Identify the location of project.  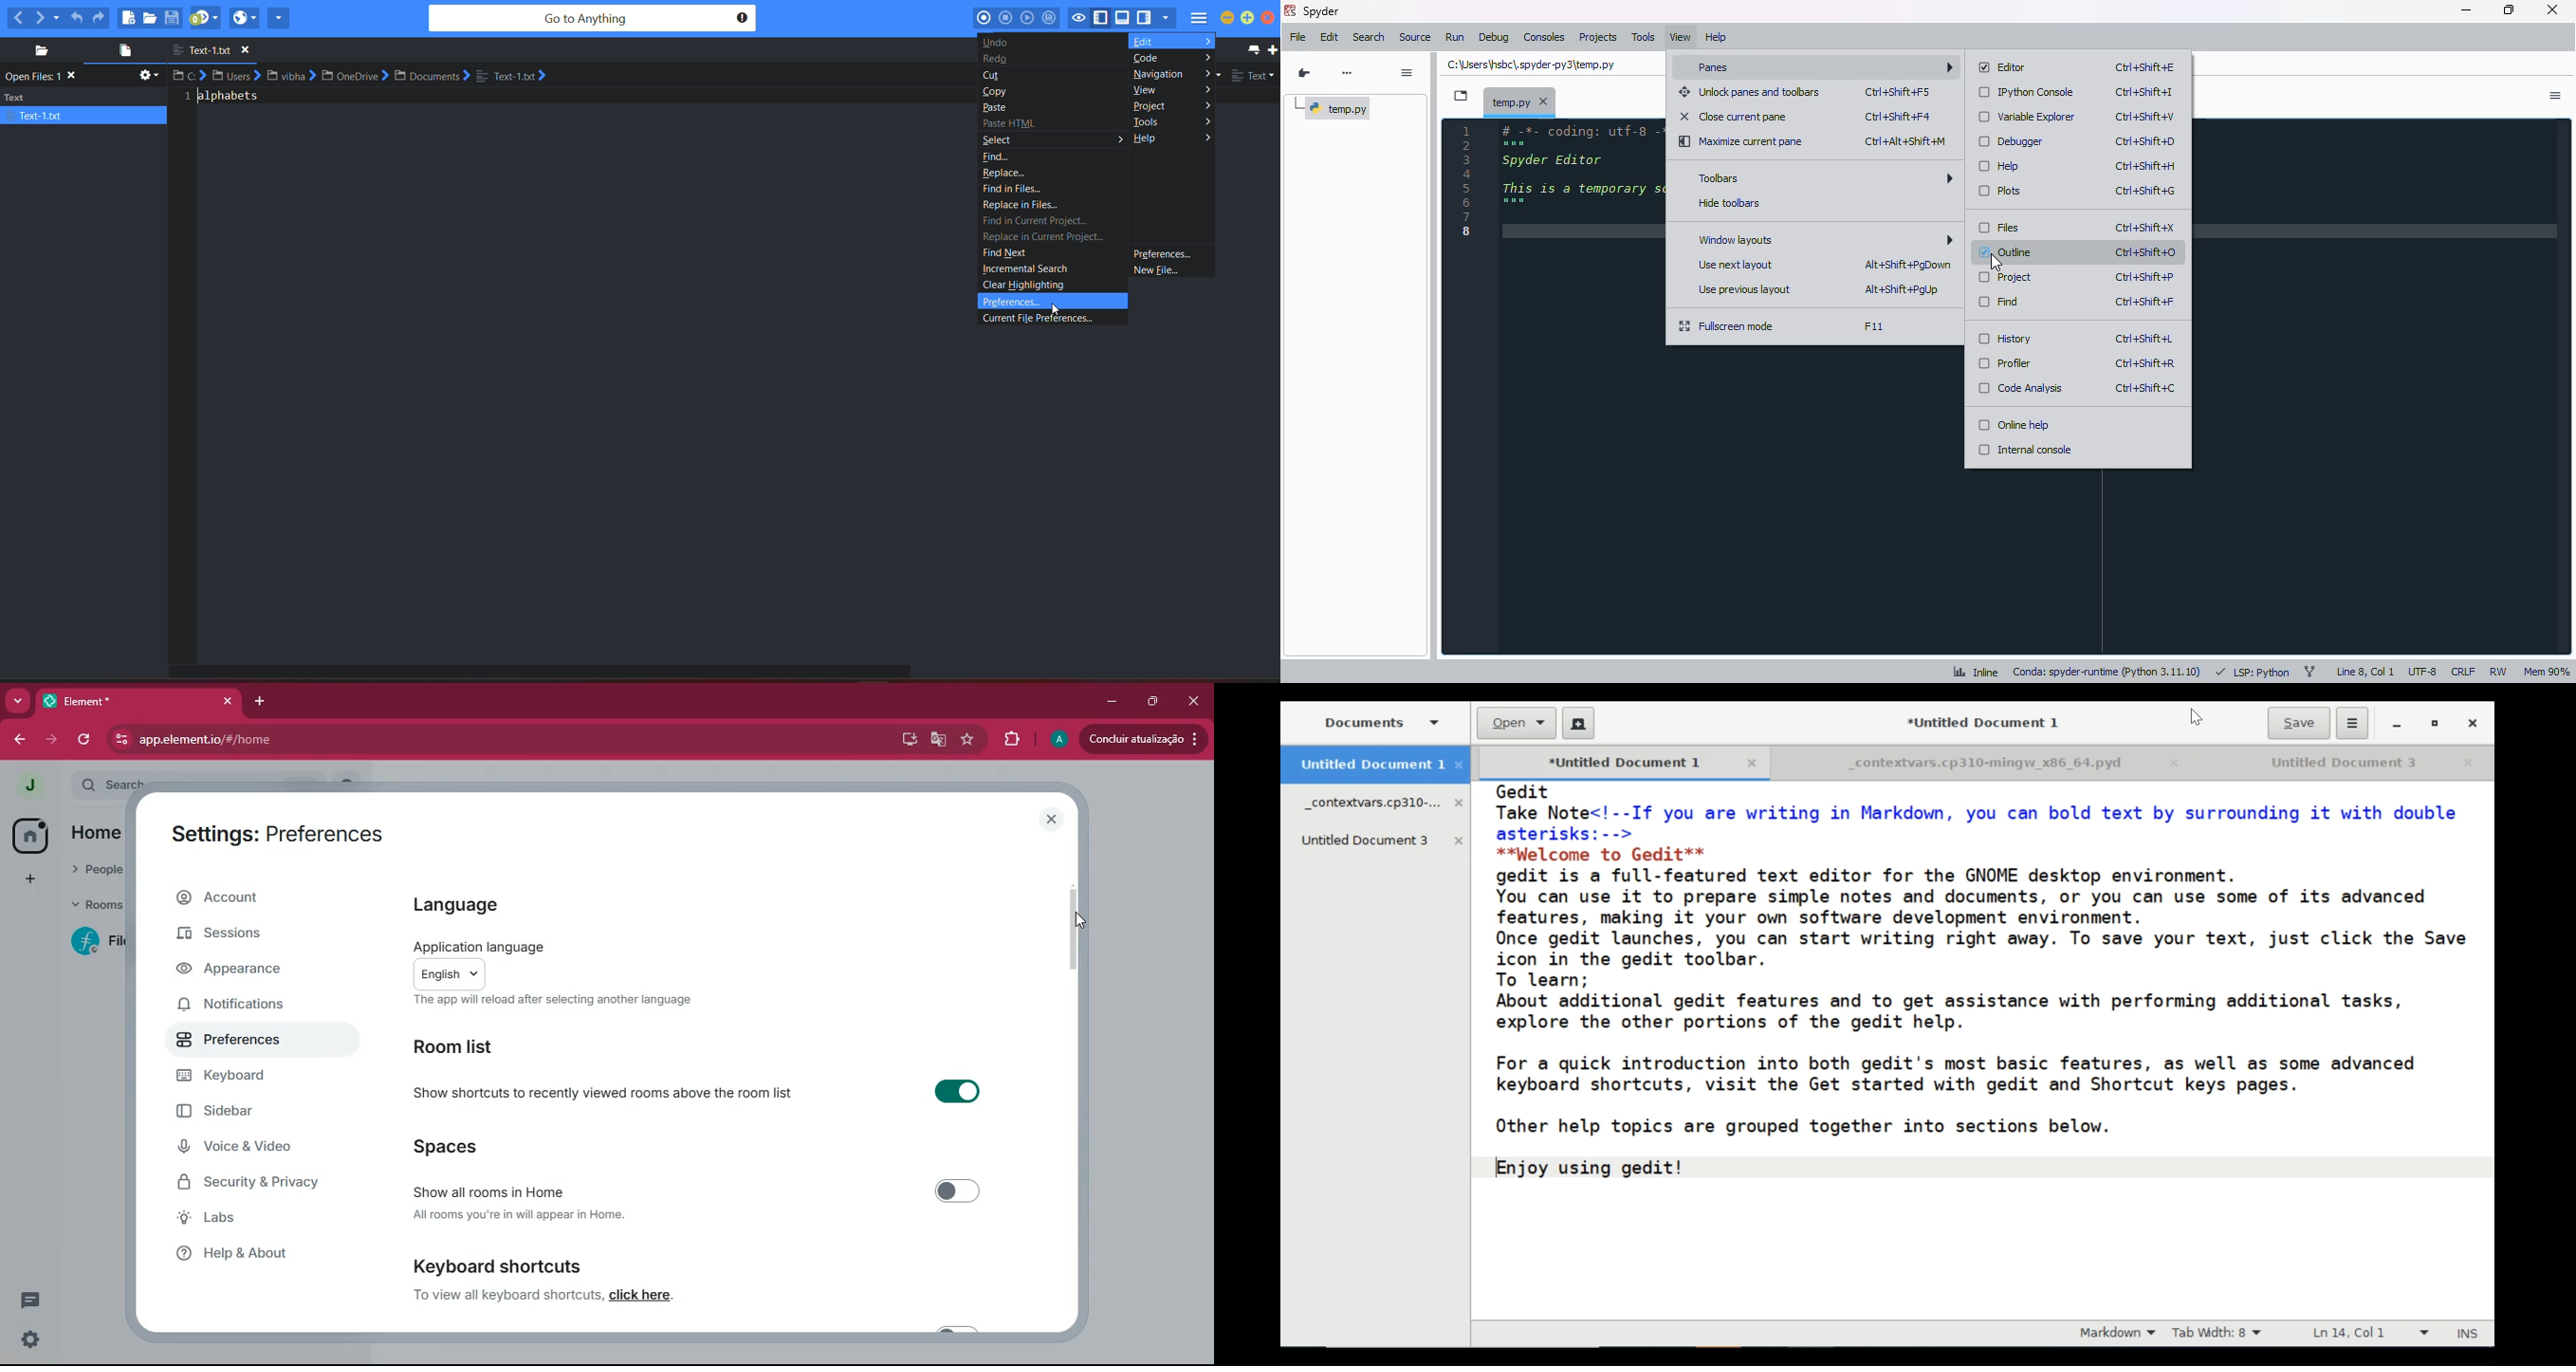
(2006, 278).